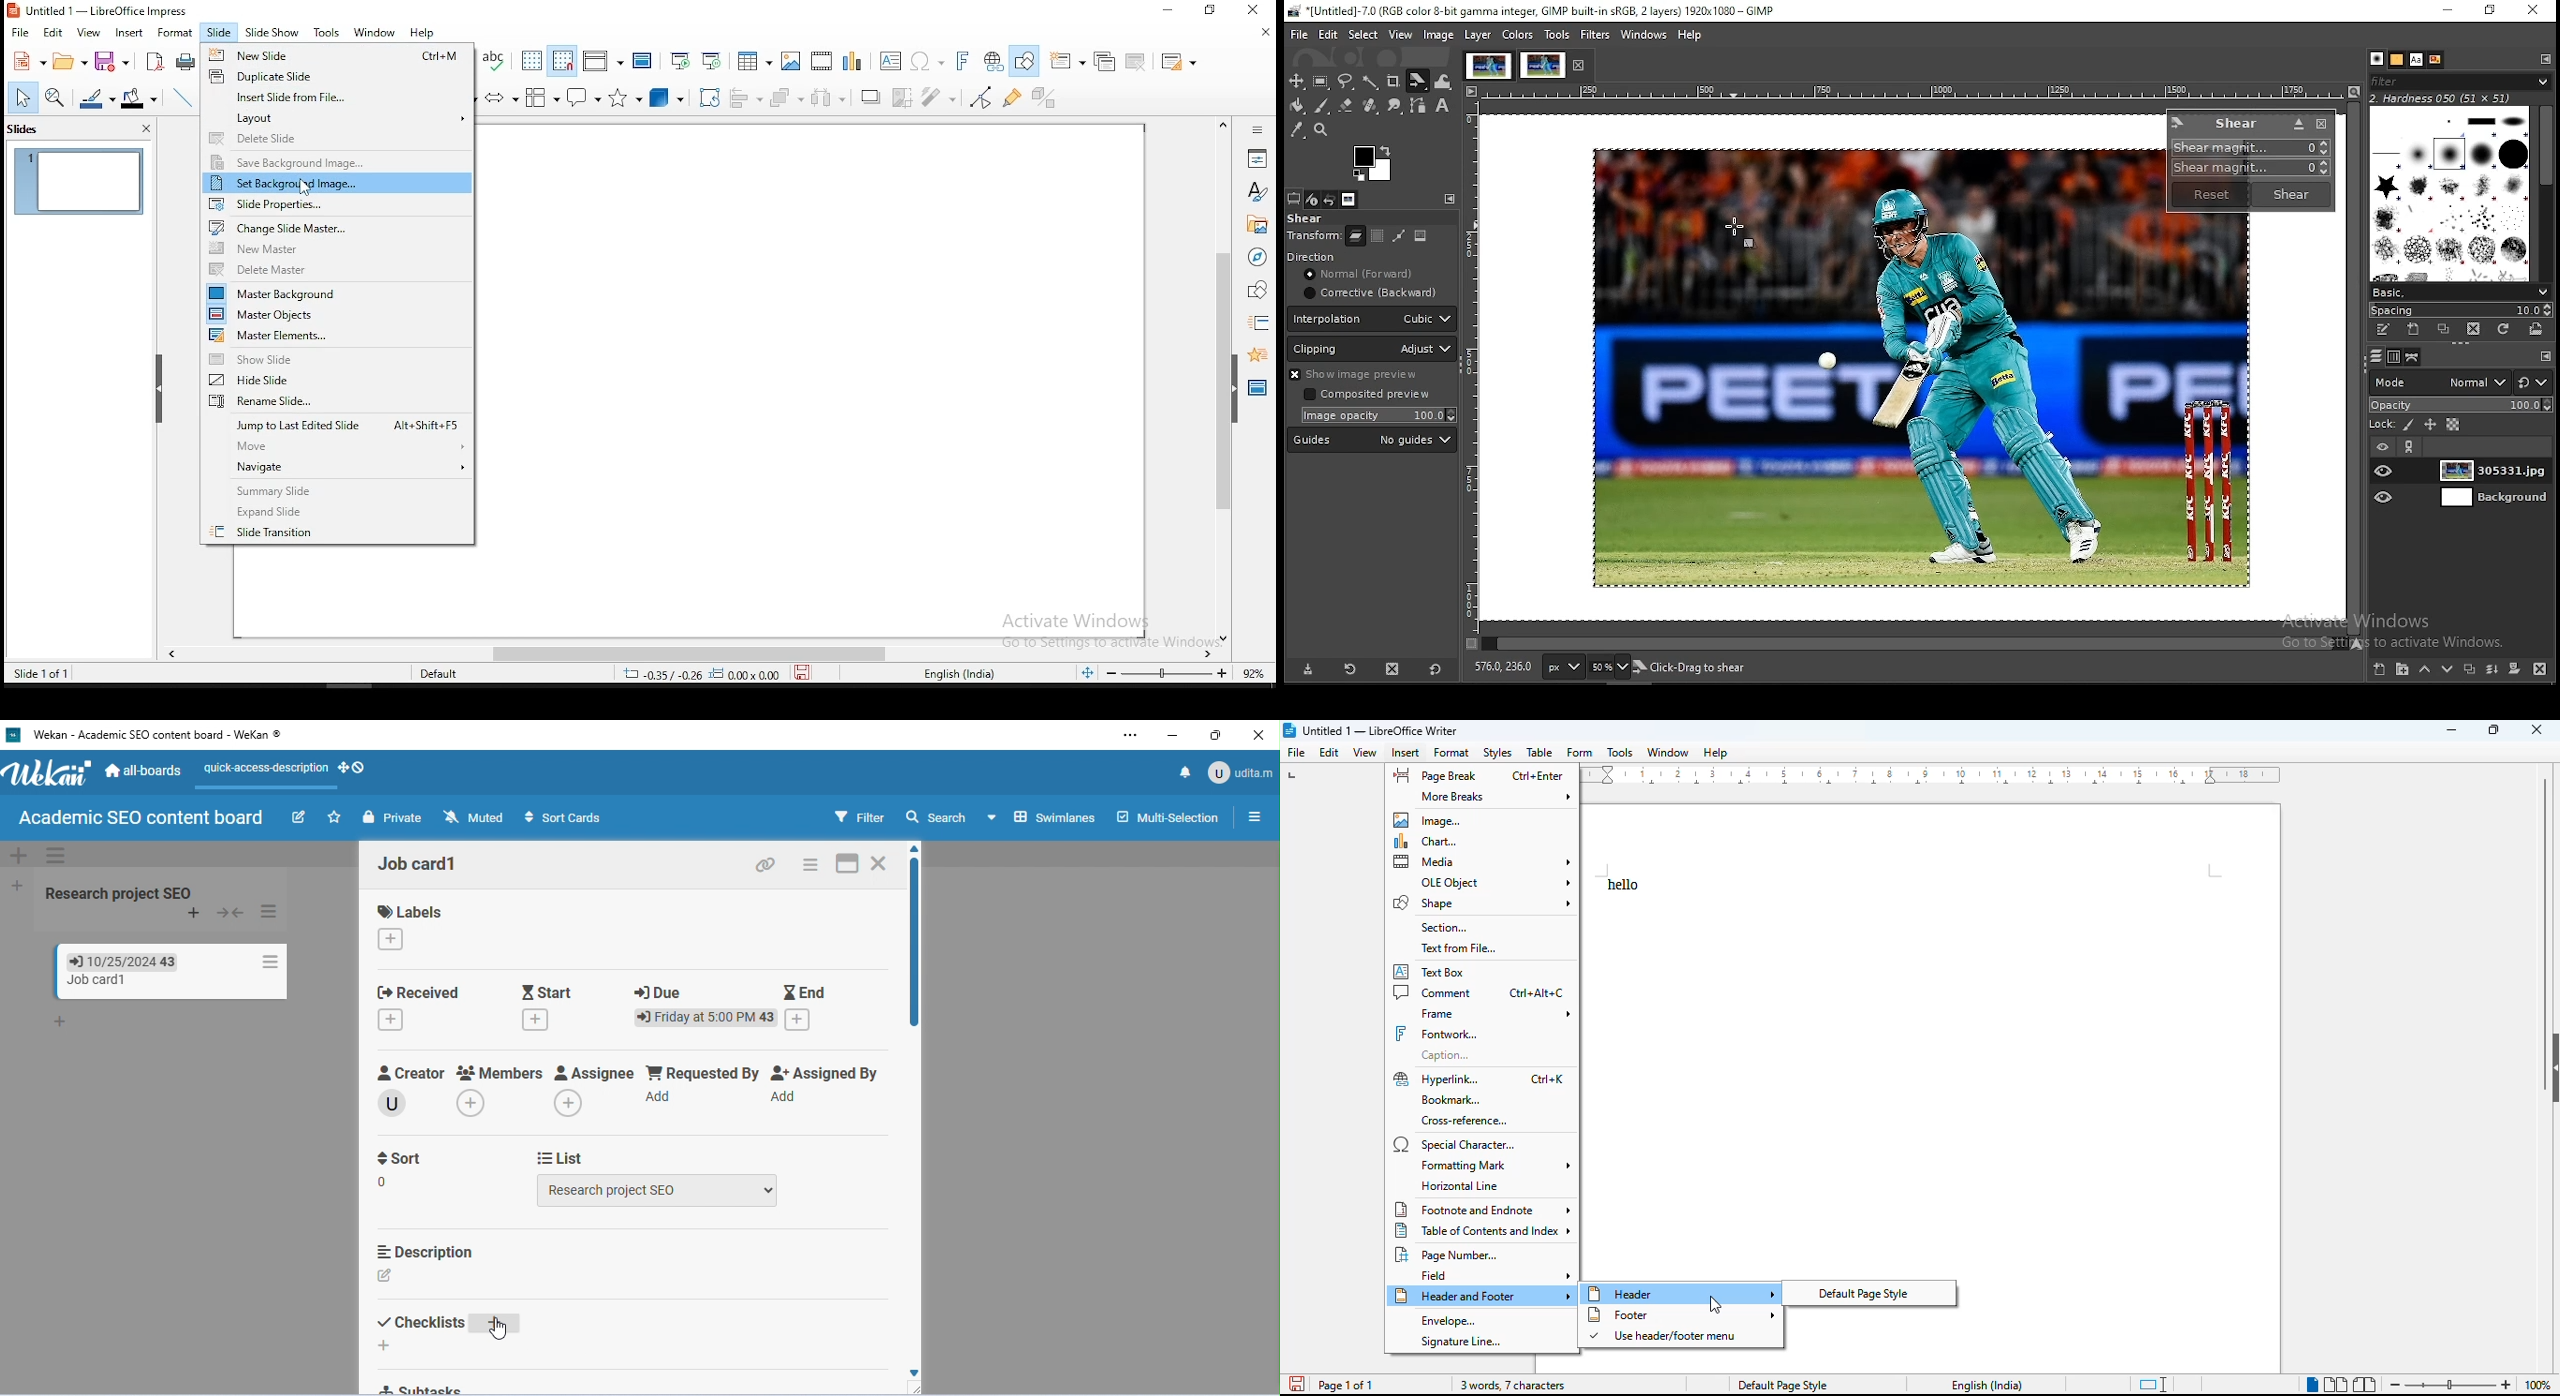 The height and width of the screenshot is (1400, 2576). I want to click on scroll down, so click(915, 1371).